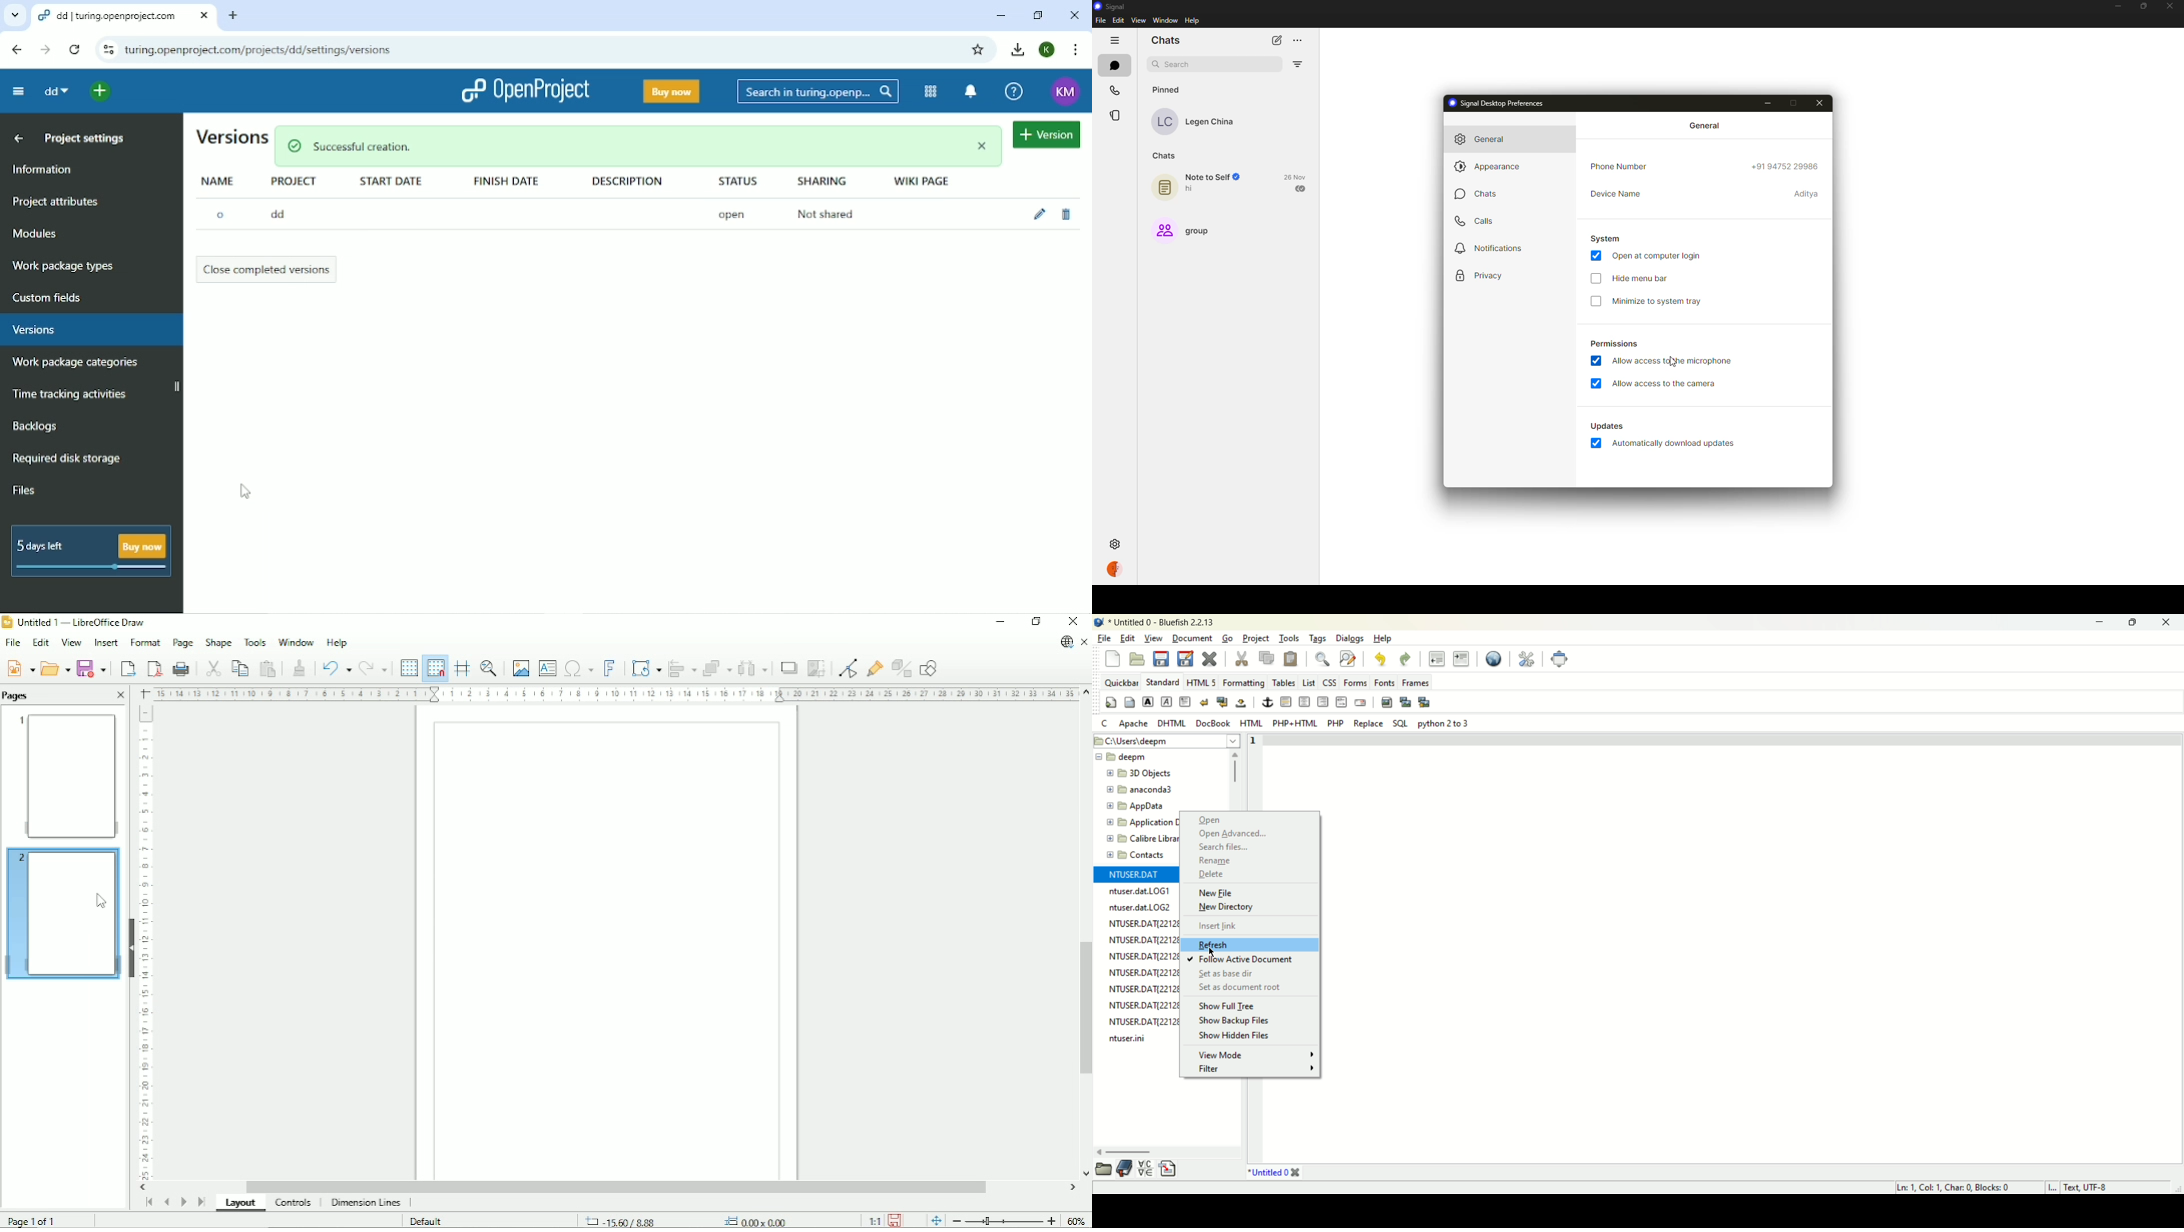 This screenshot has width=2184, height=1232. I want to click on Export directly as PDF, so click(154, 669).